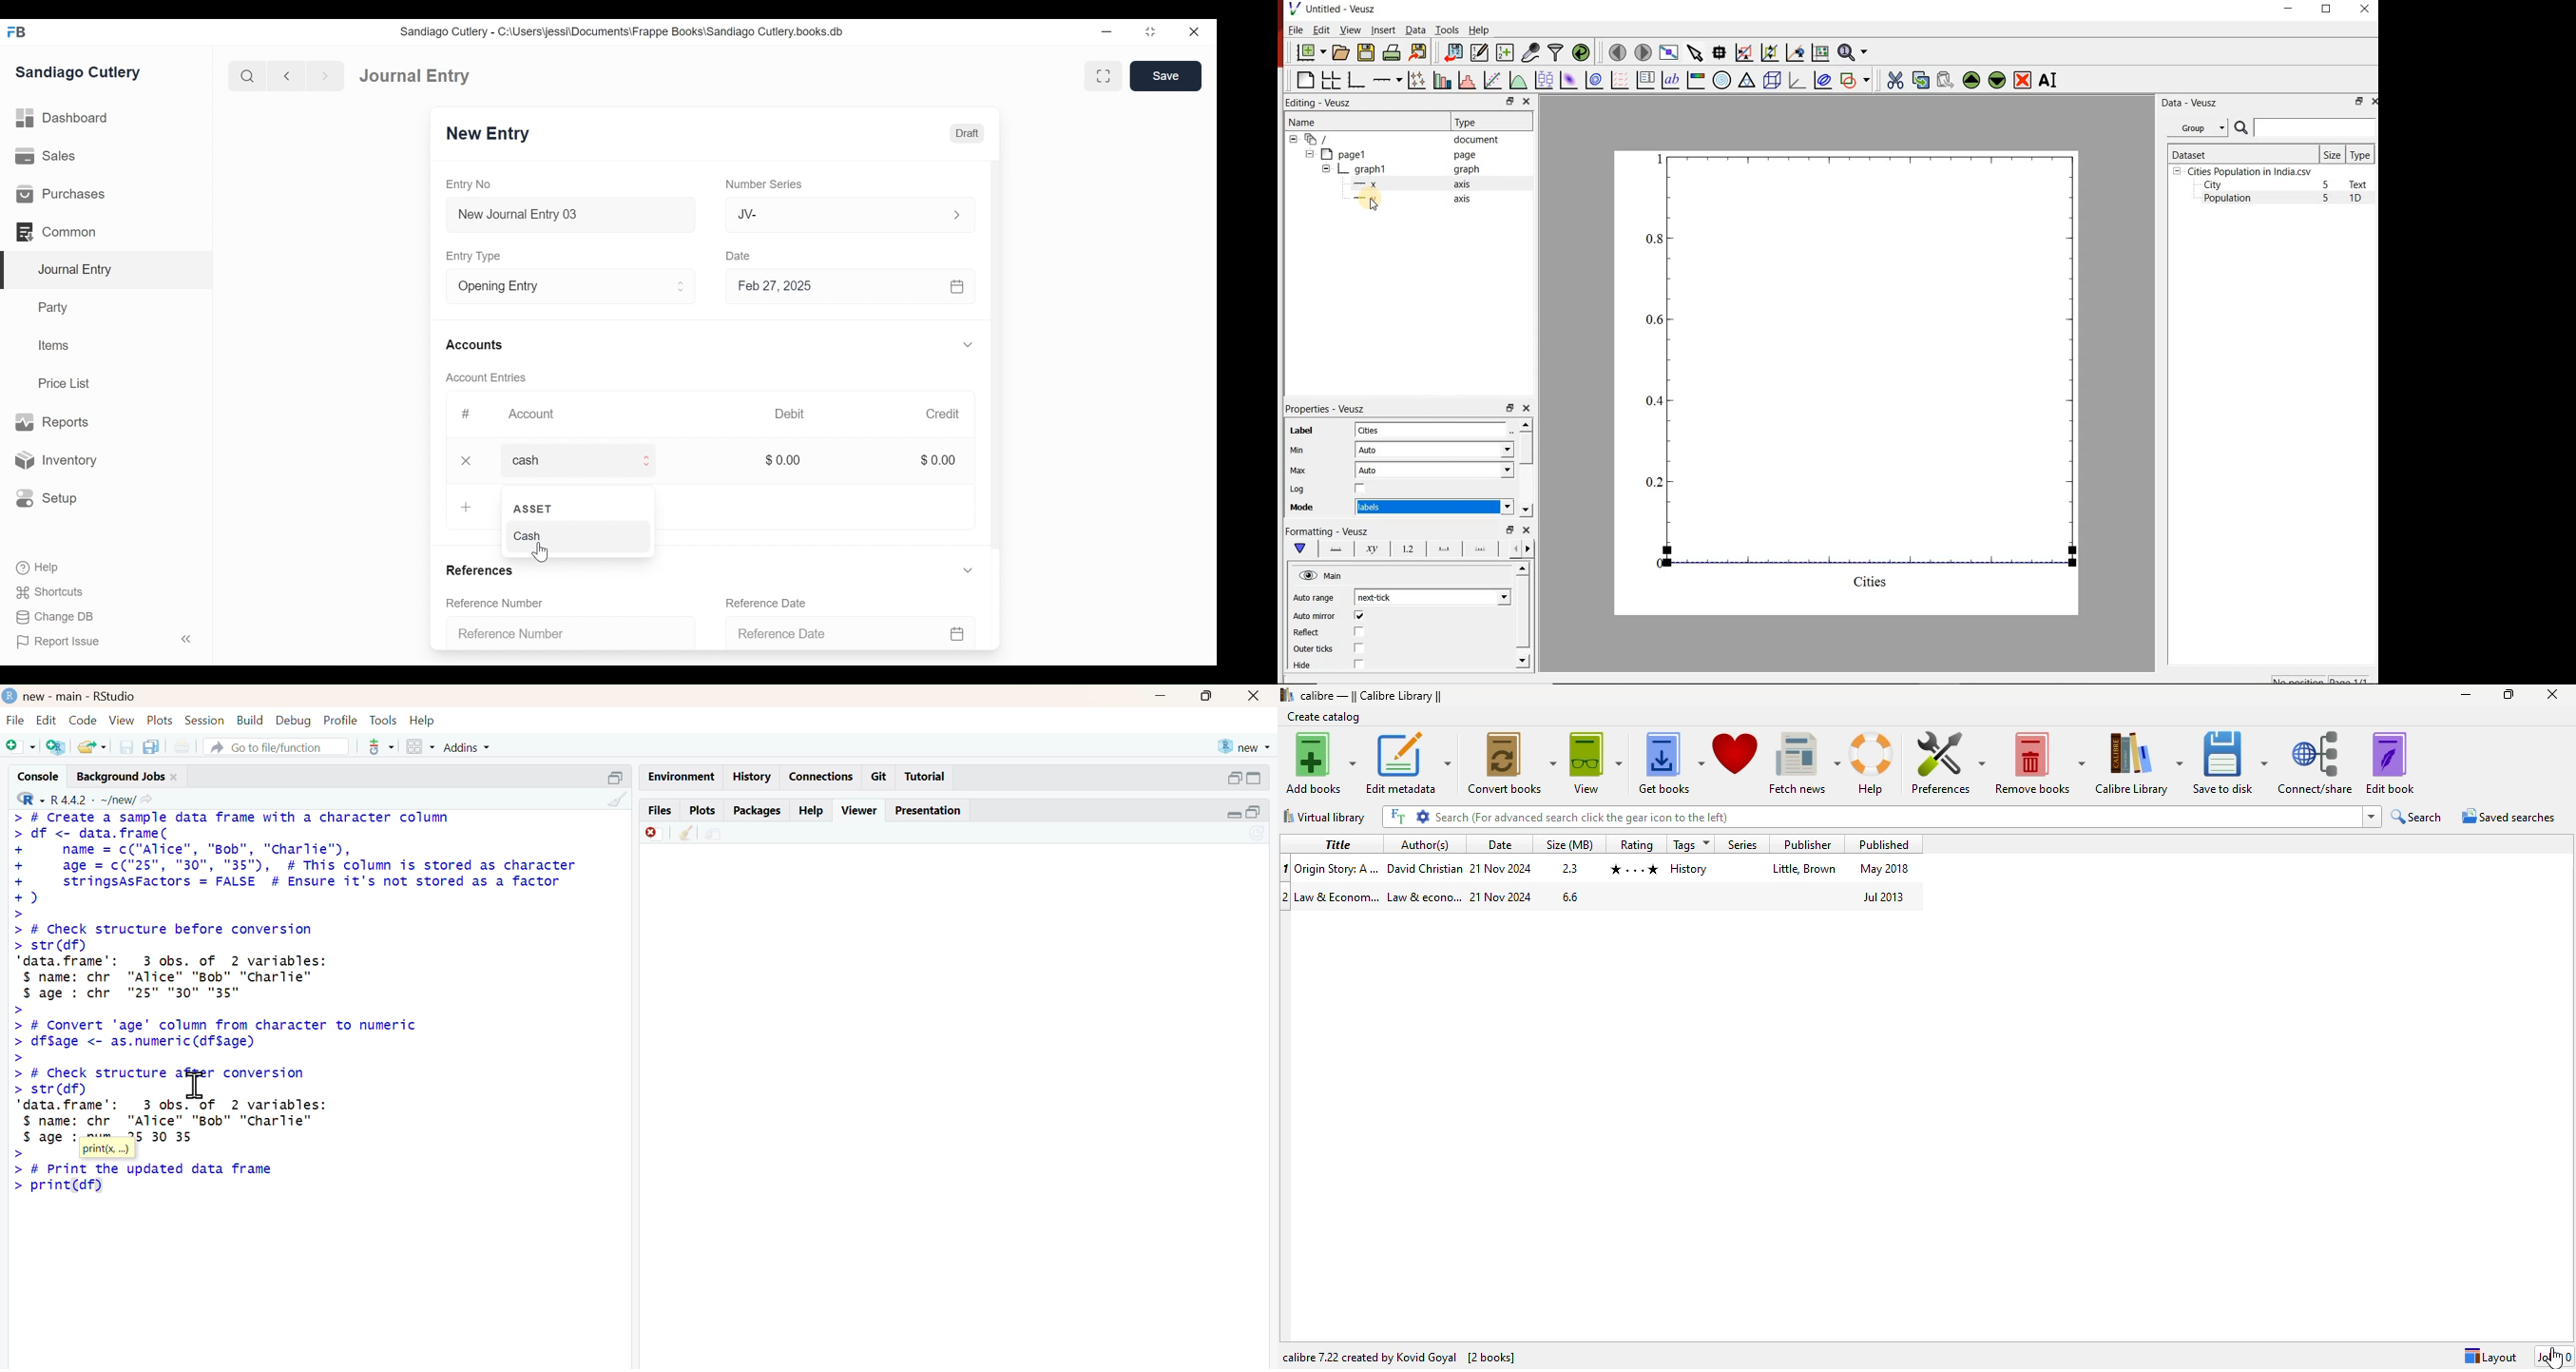 Image resolution: width=2576 pixels, height=1372 pixels. Describe the element at coordinates (126, 747) in the screenshot. I see `save` at that location.